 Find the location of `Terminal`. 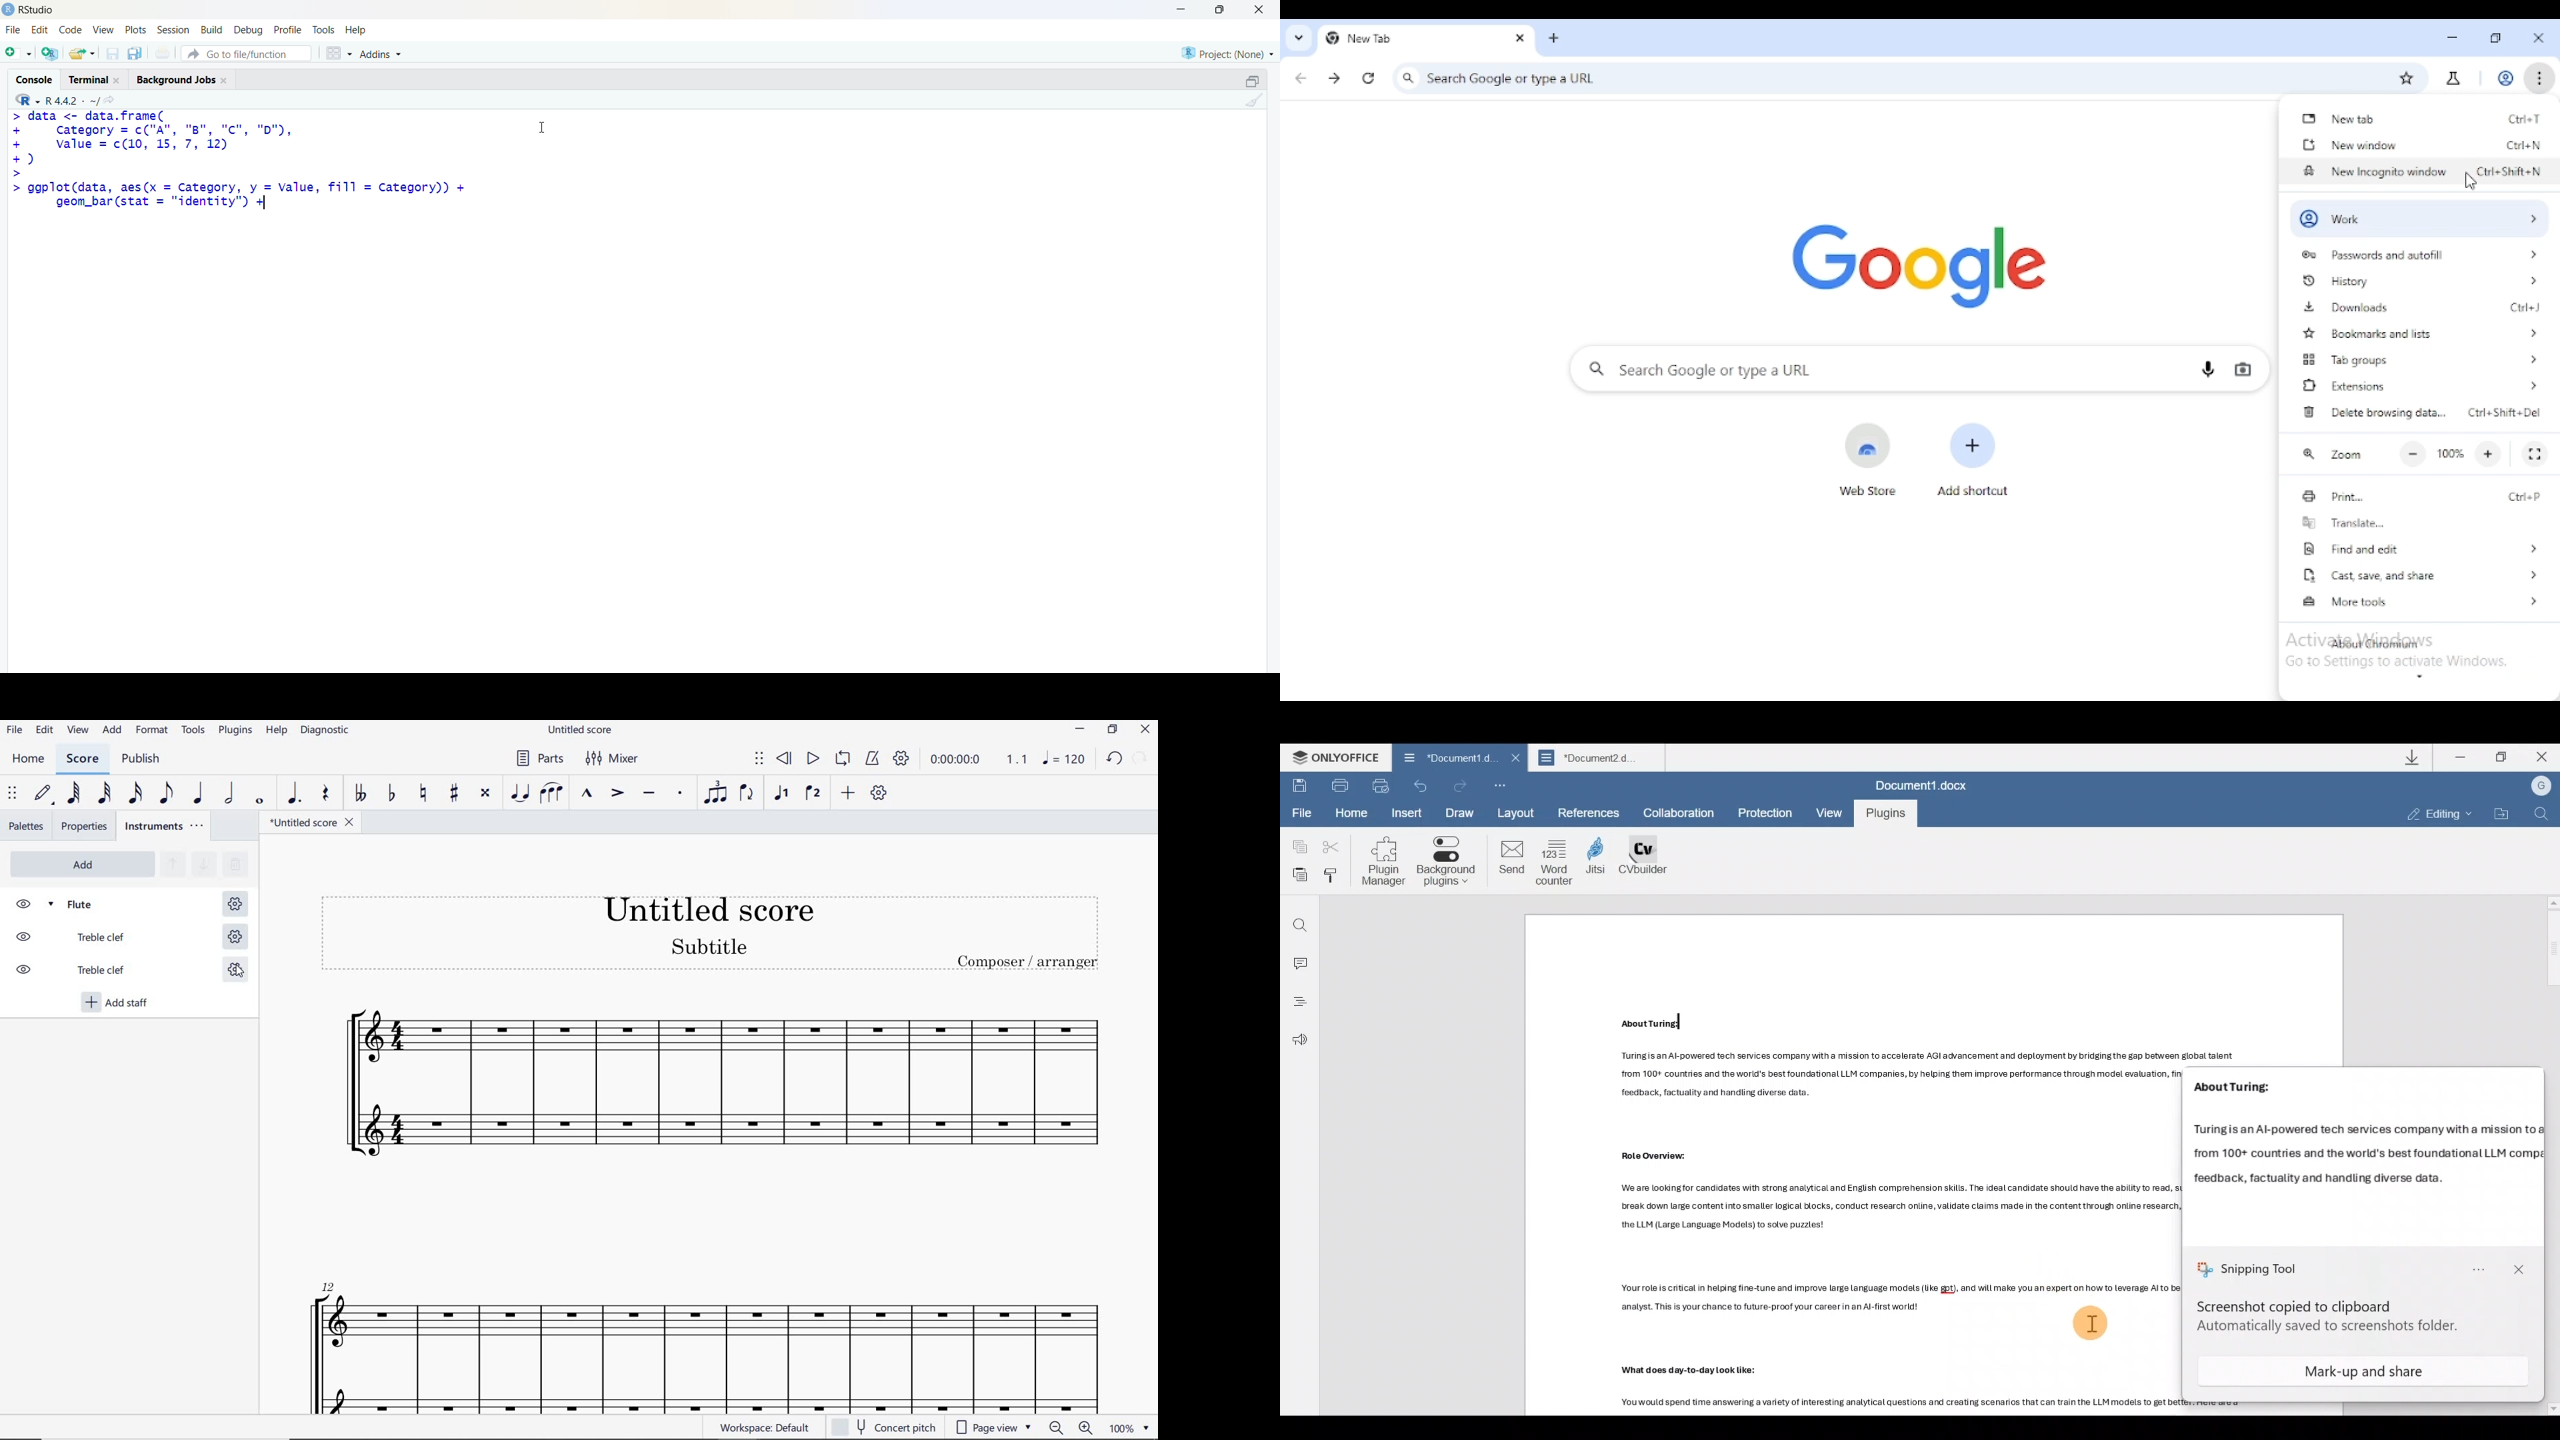

Terminal is located at coordinates (92, 78).